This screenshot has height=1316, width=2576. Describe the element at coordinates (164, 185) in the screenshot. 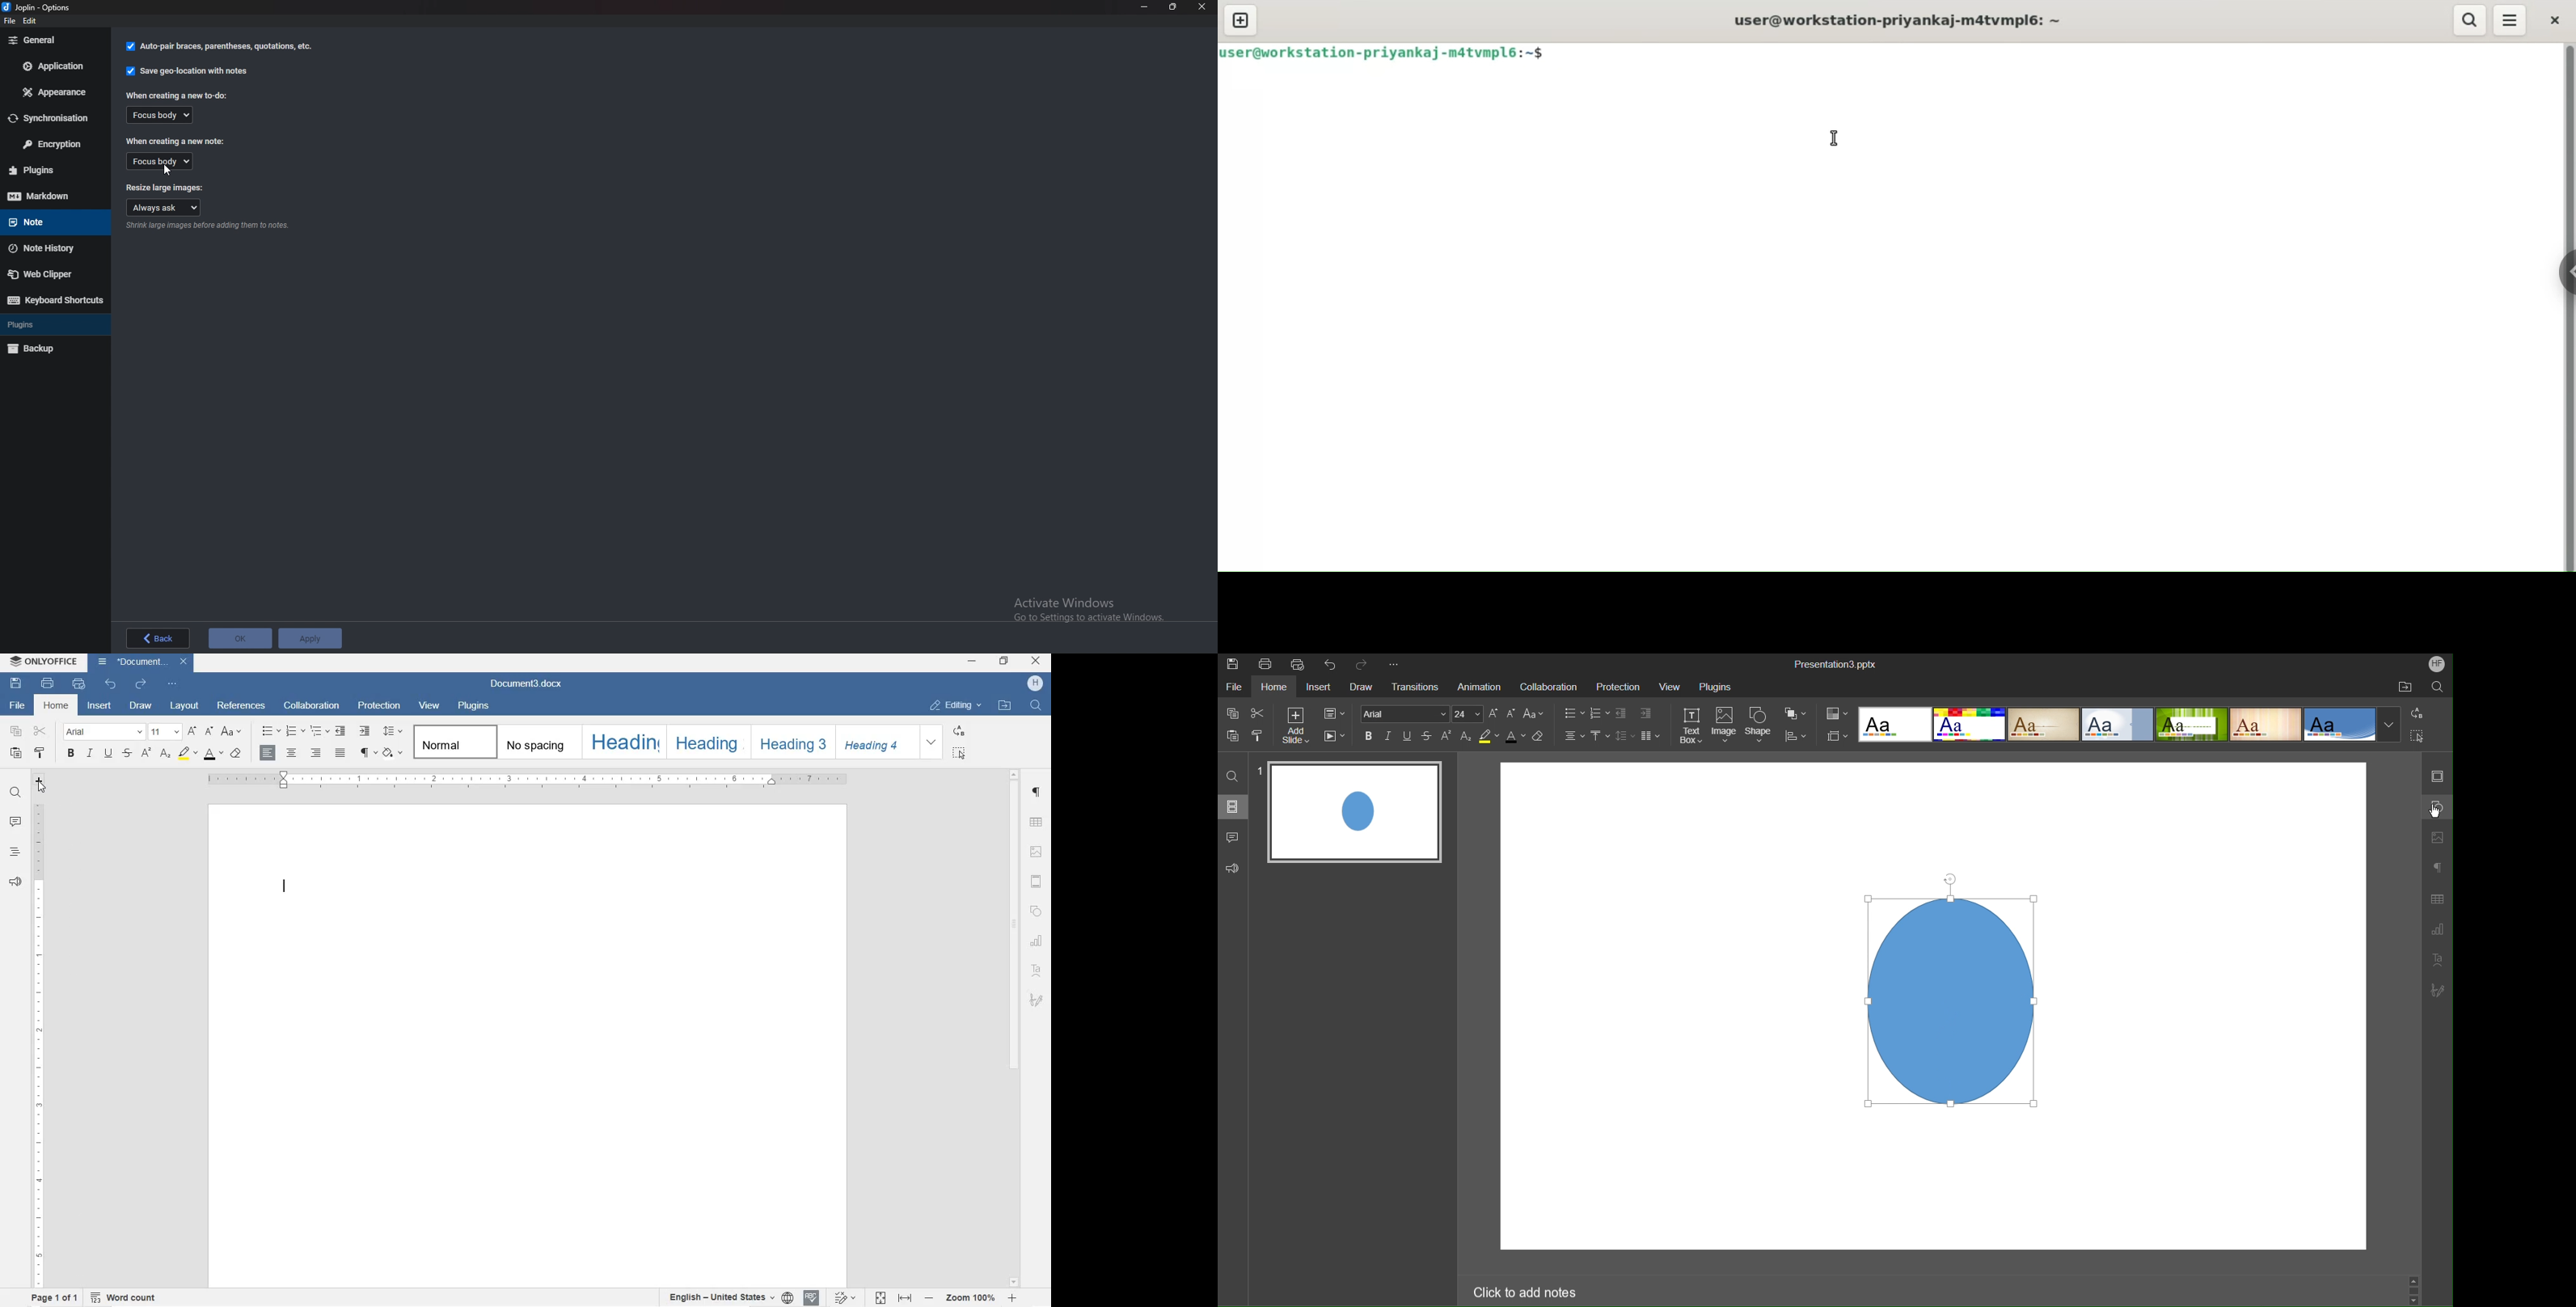

I see `Resize large images` at that location.